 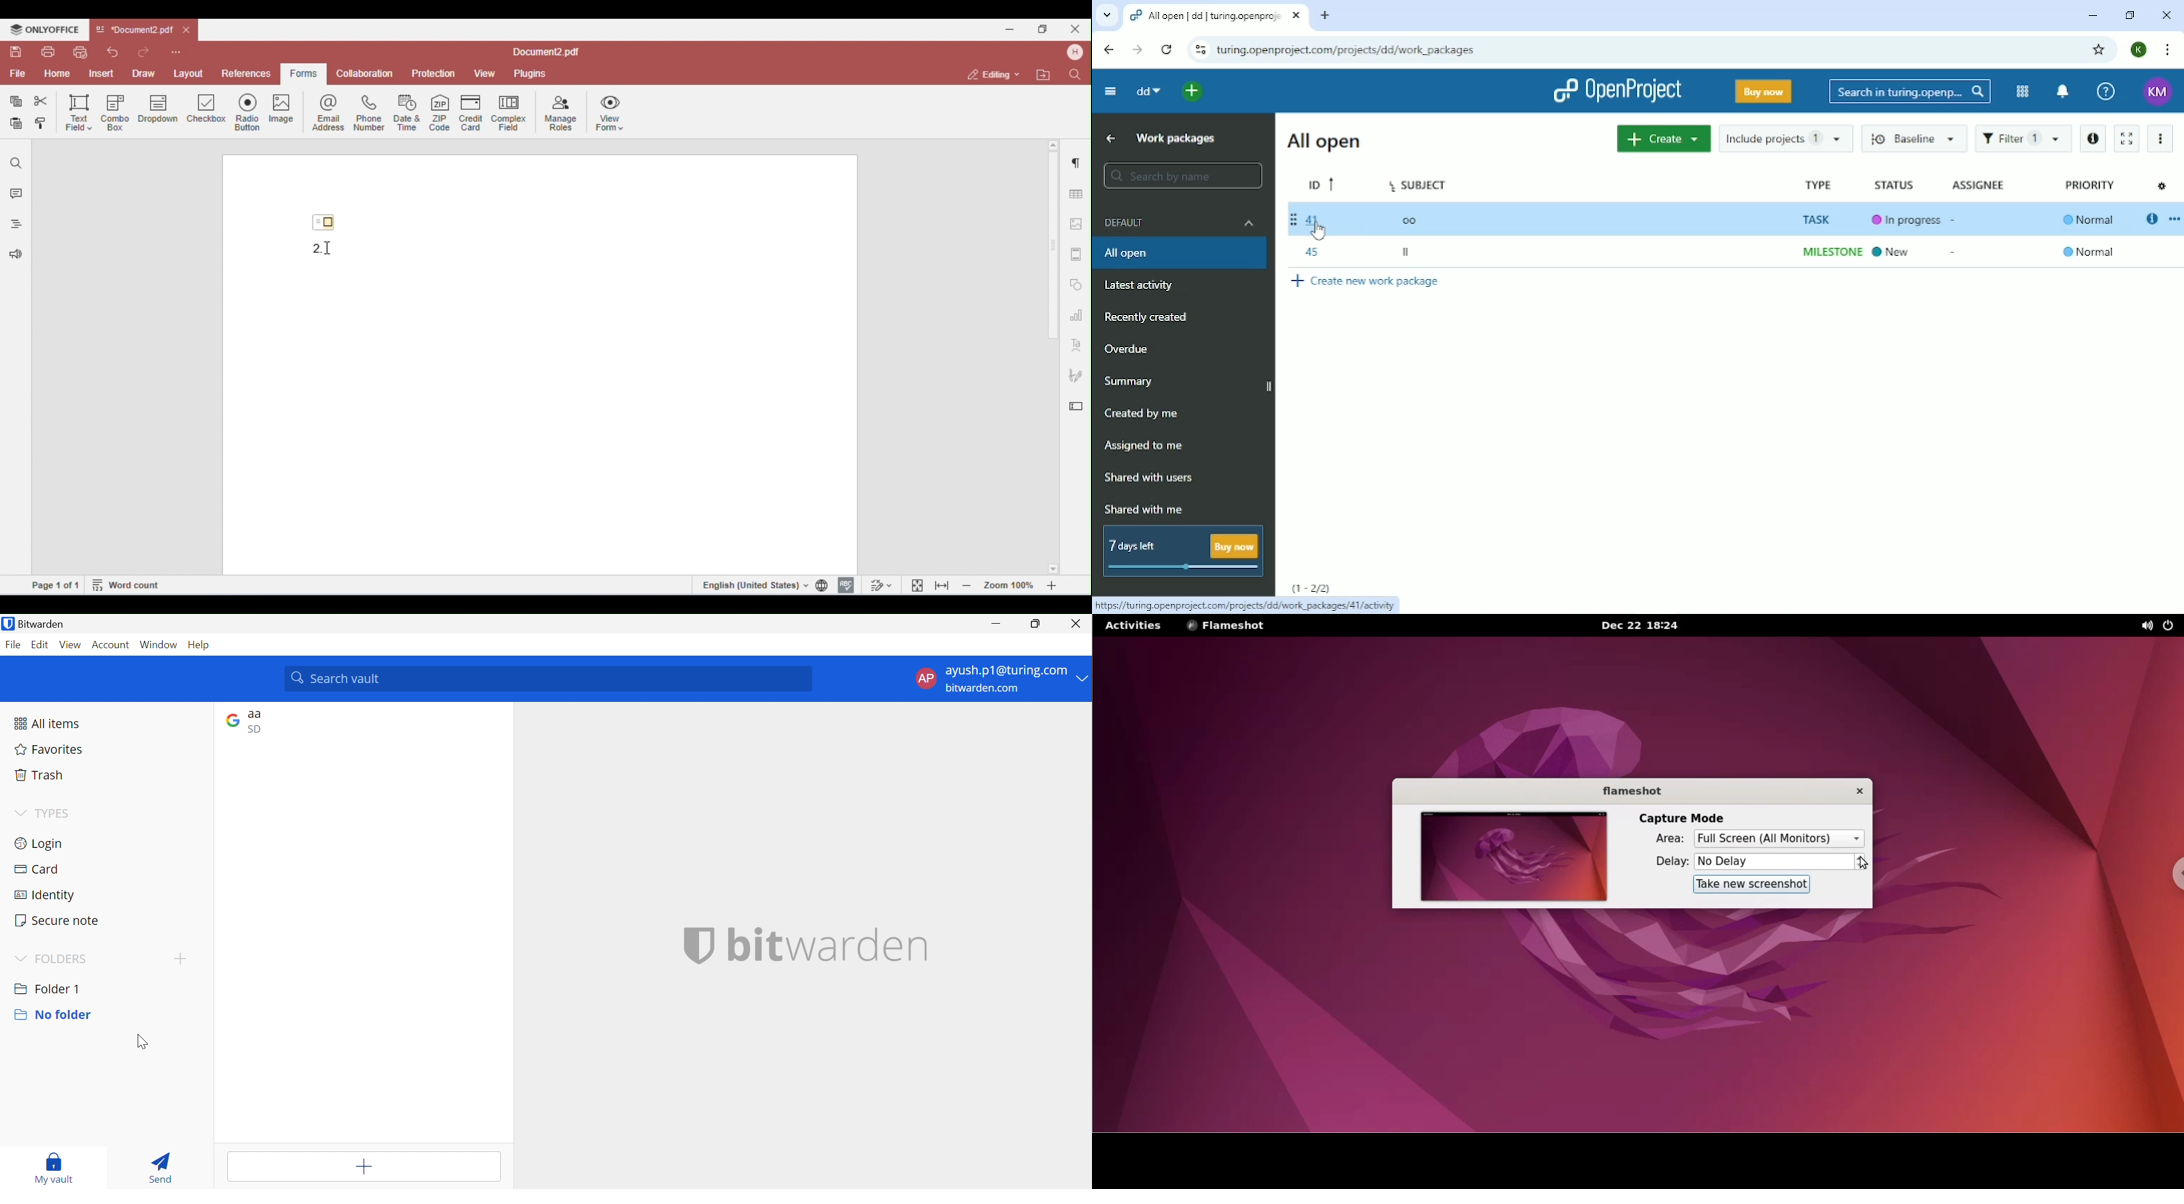 What do you see at coordinates (50, 749) in the screenshot?
I see `Favorites` at bounding box center [50, 749].